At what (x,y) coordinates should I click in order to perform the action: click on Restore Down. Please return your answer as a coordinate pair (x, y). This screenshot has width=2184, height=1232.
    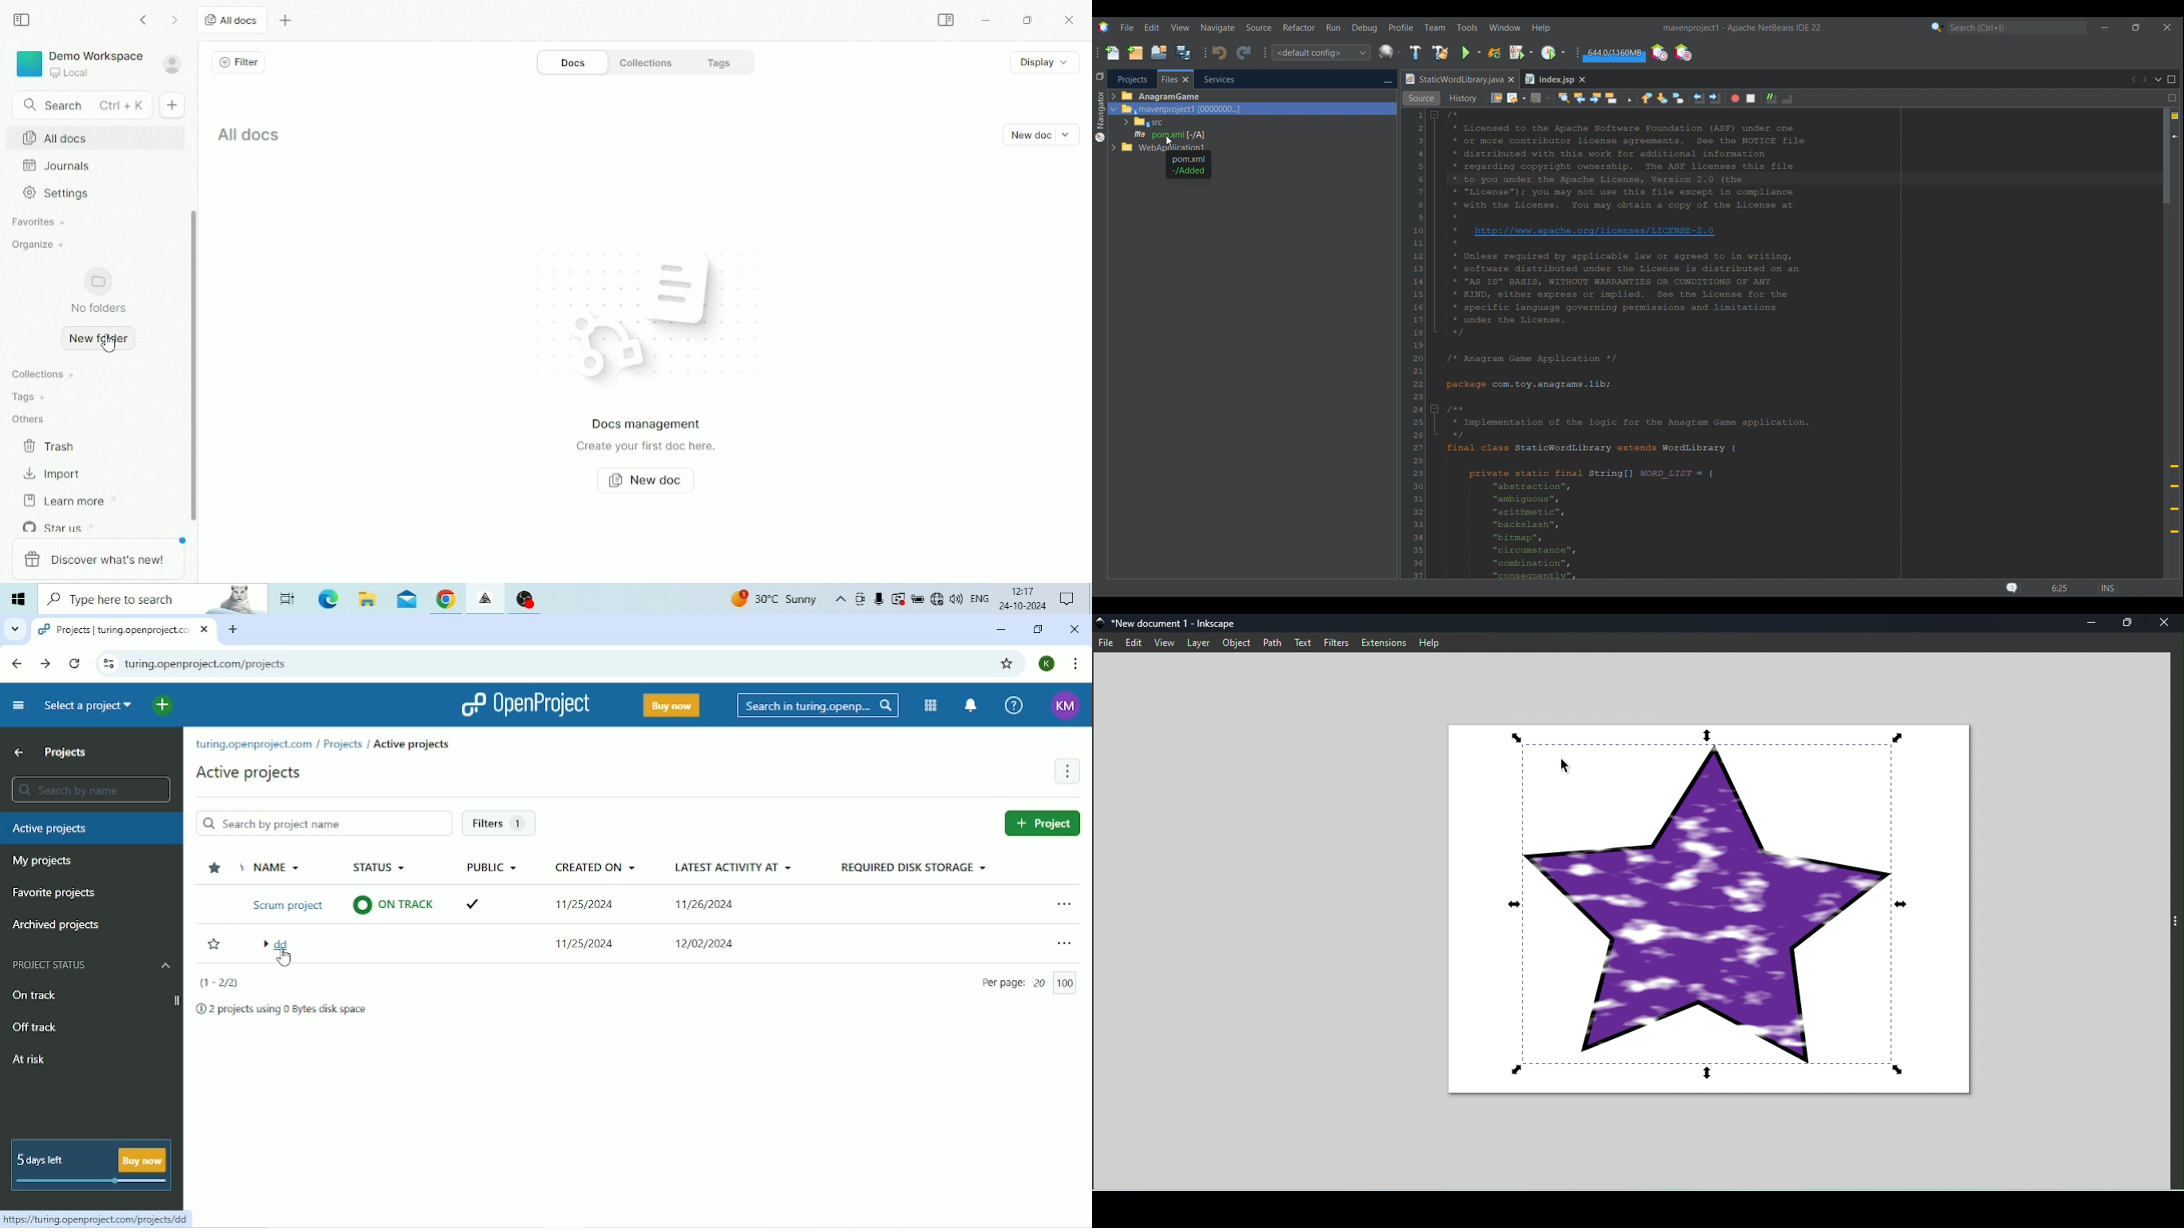
    Looking at the image, I should click on (1027, 21).